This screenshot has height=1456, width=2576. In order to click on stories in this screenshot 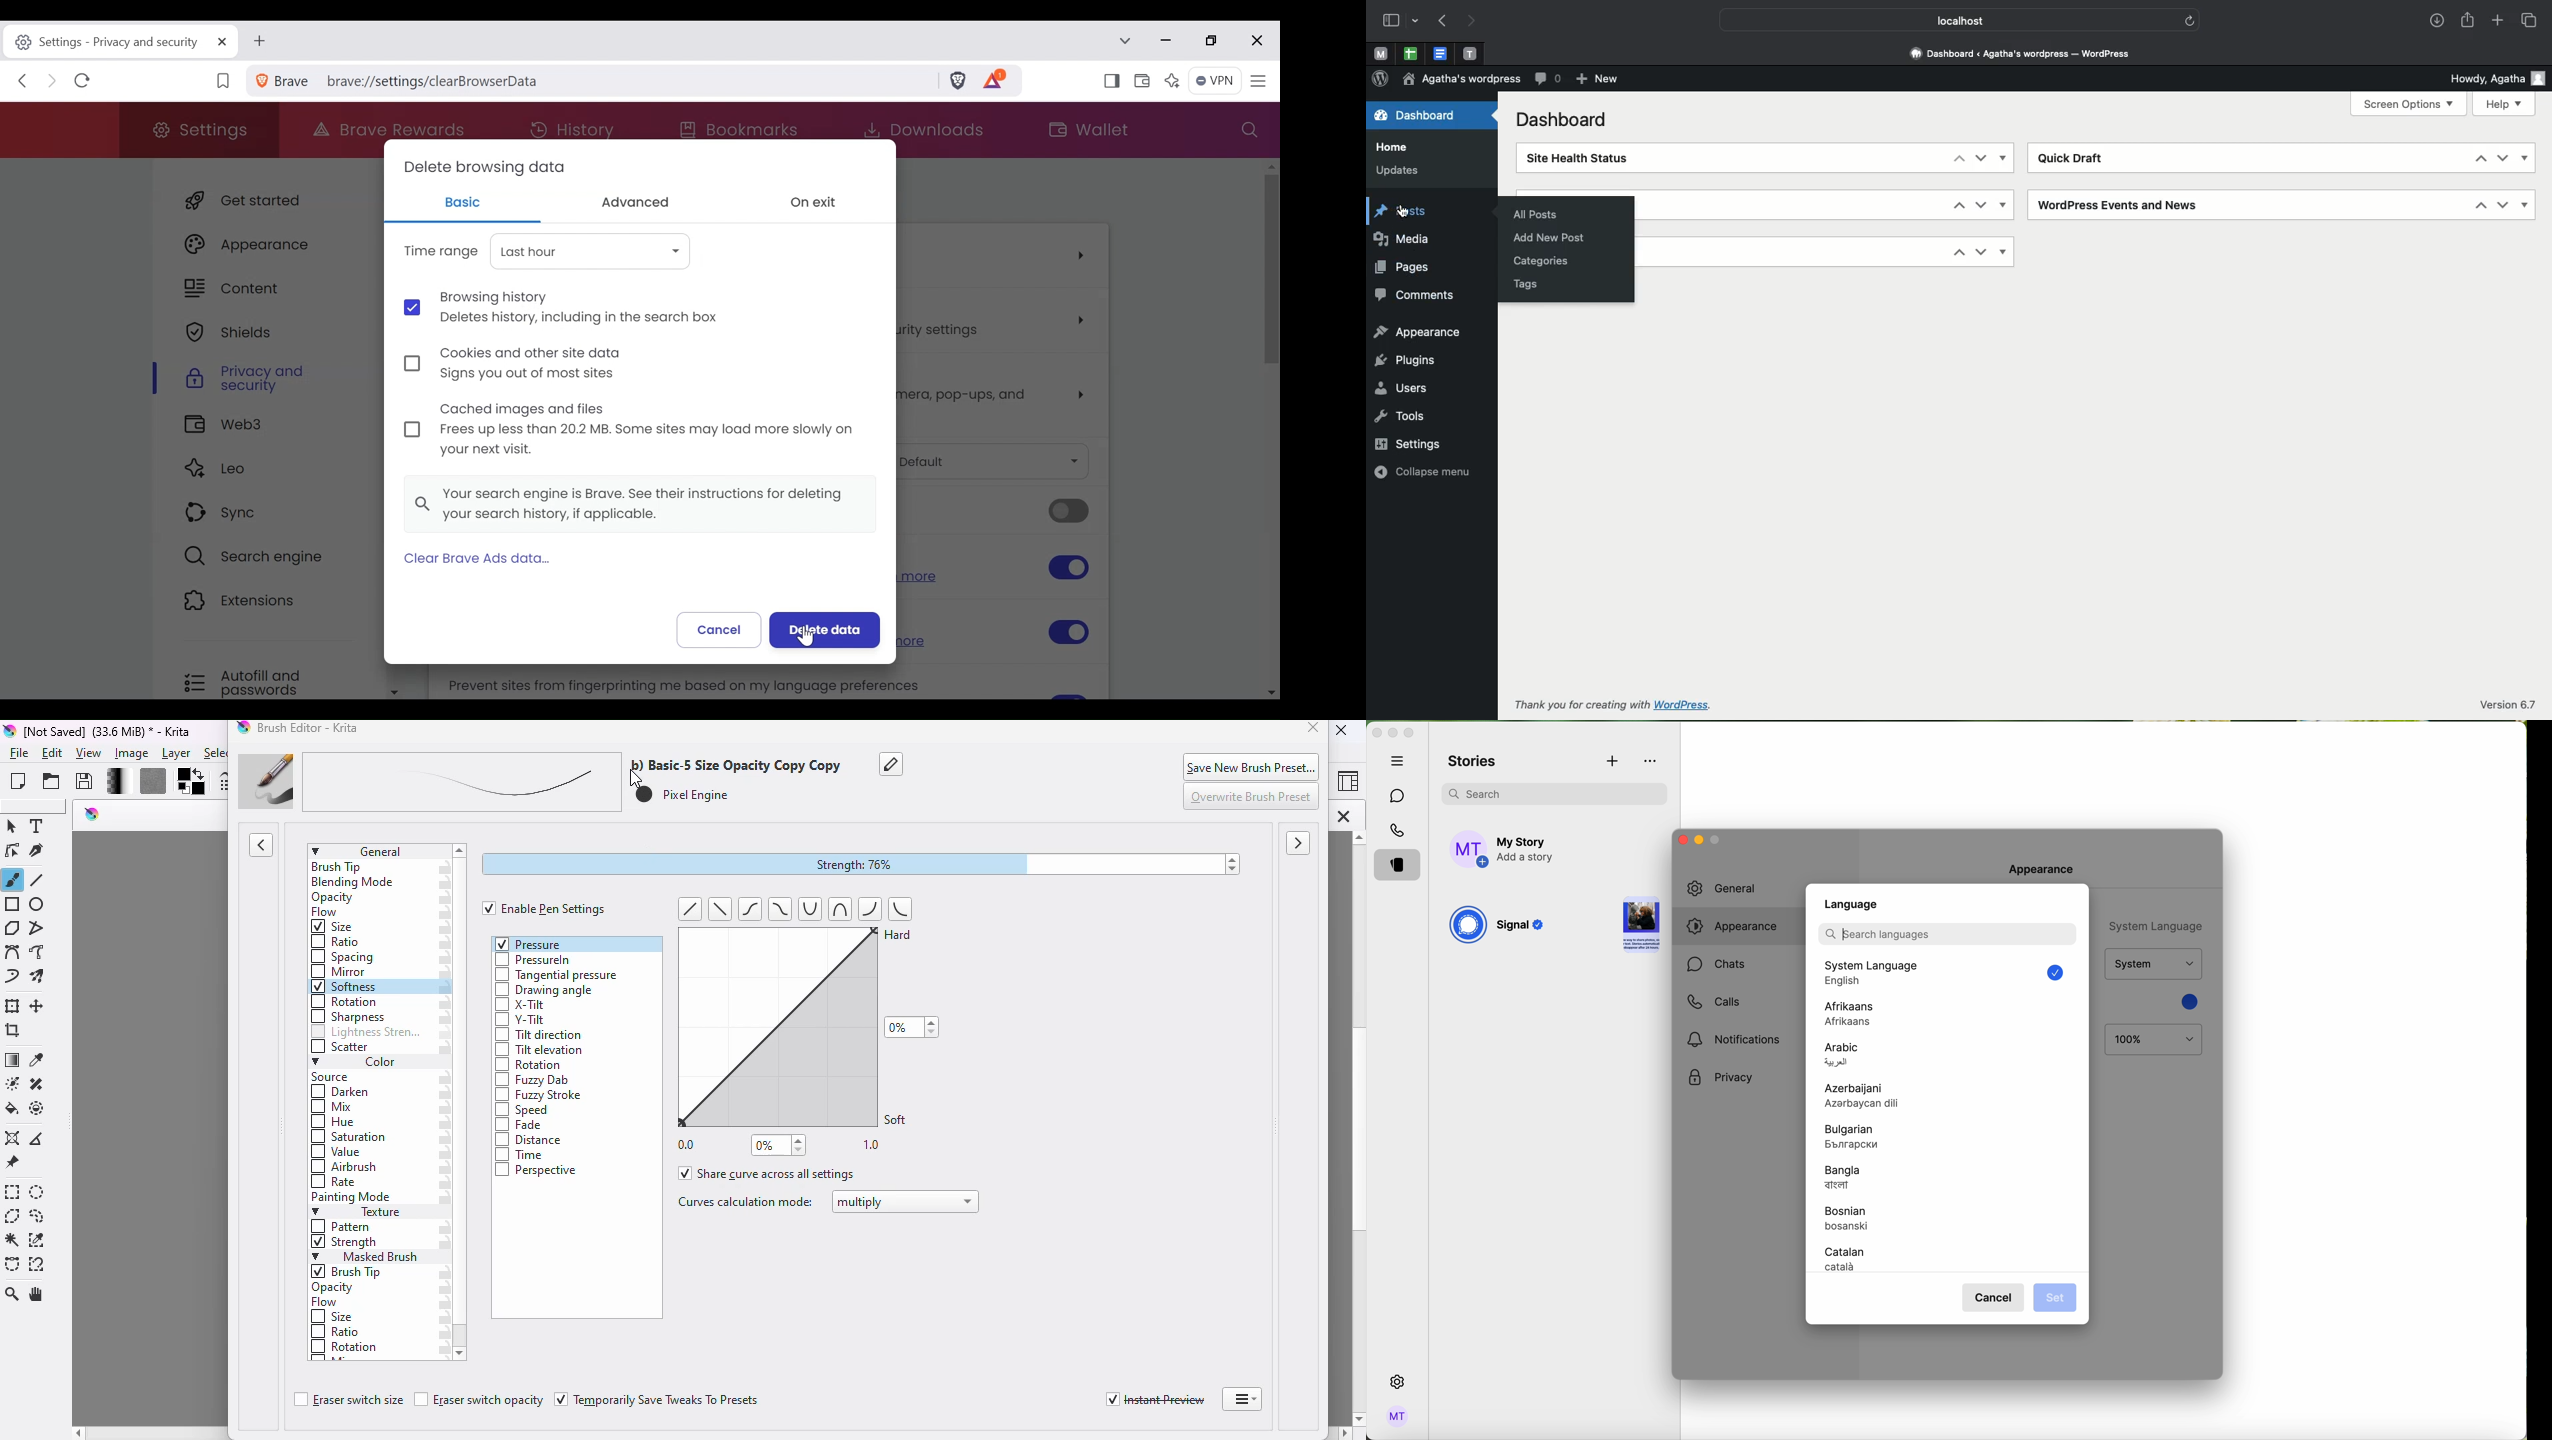, I will do `click(1400, 866)`.